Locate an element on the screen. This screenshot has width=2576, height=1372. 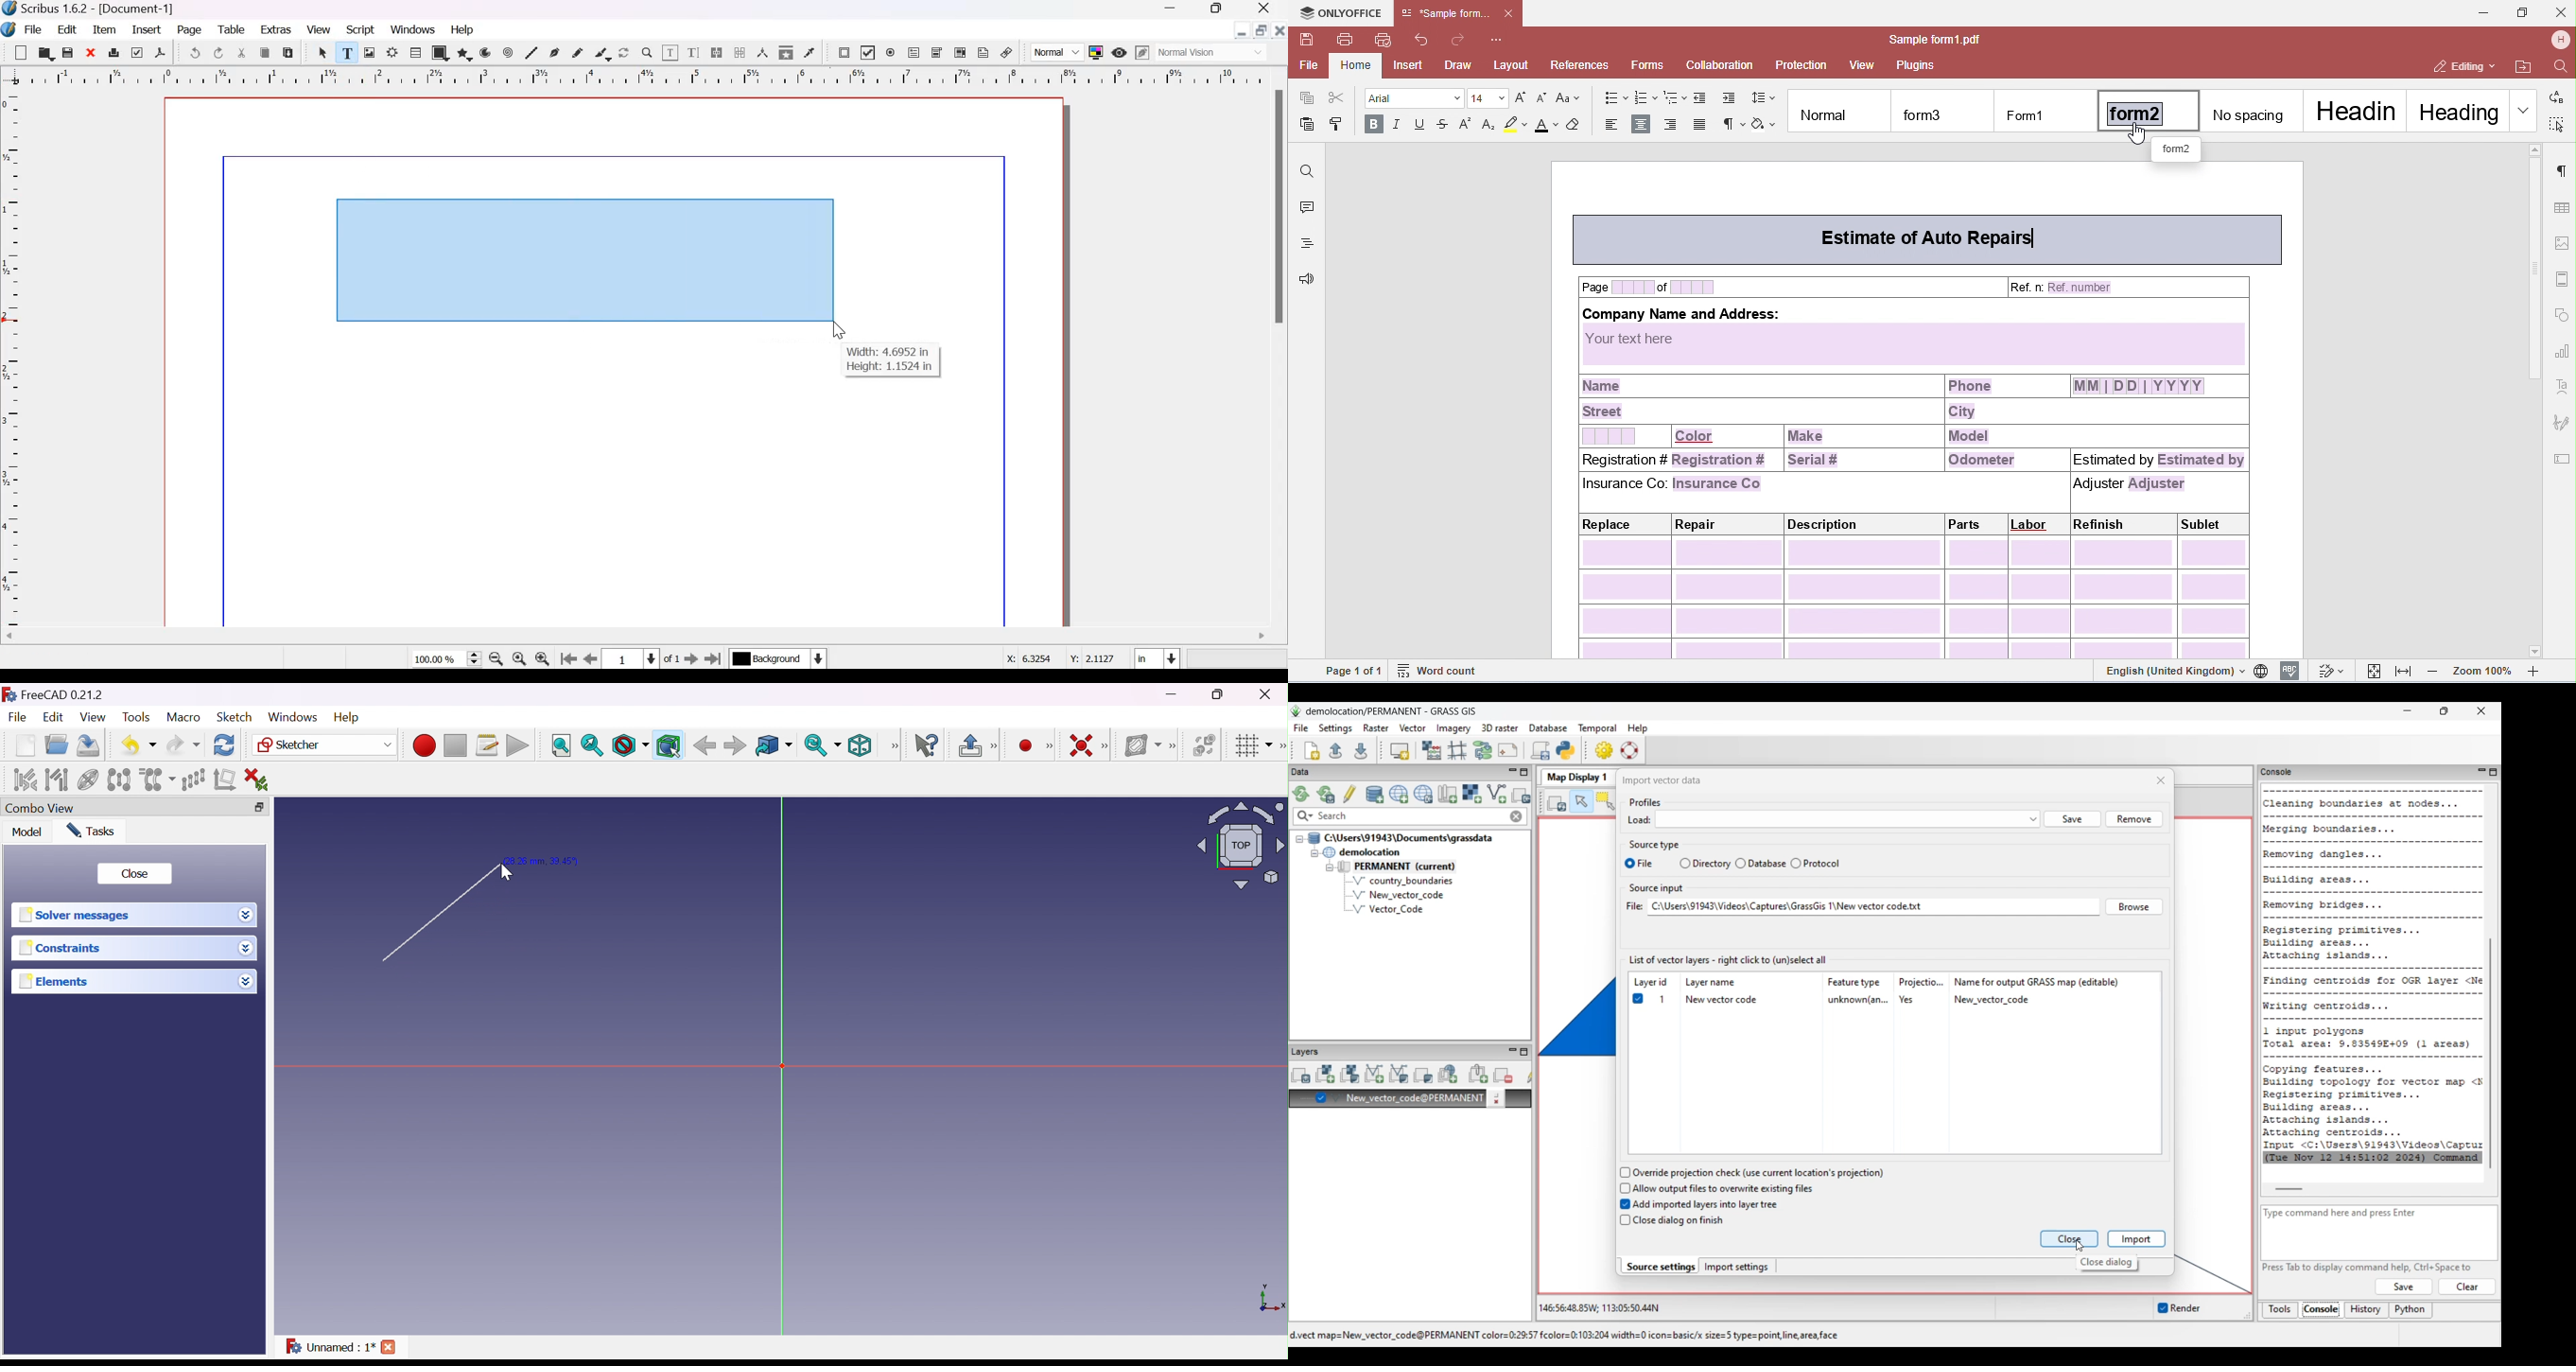
Go to the next page is located at coordinates (691, 660).